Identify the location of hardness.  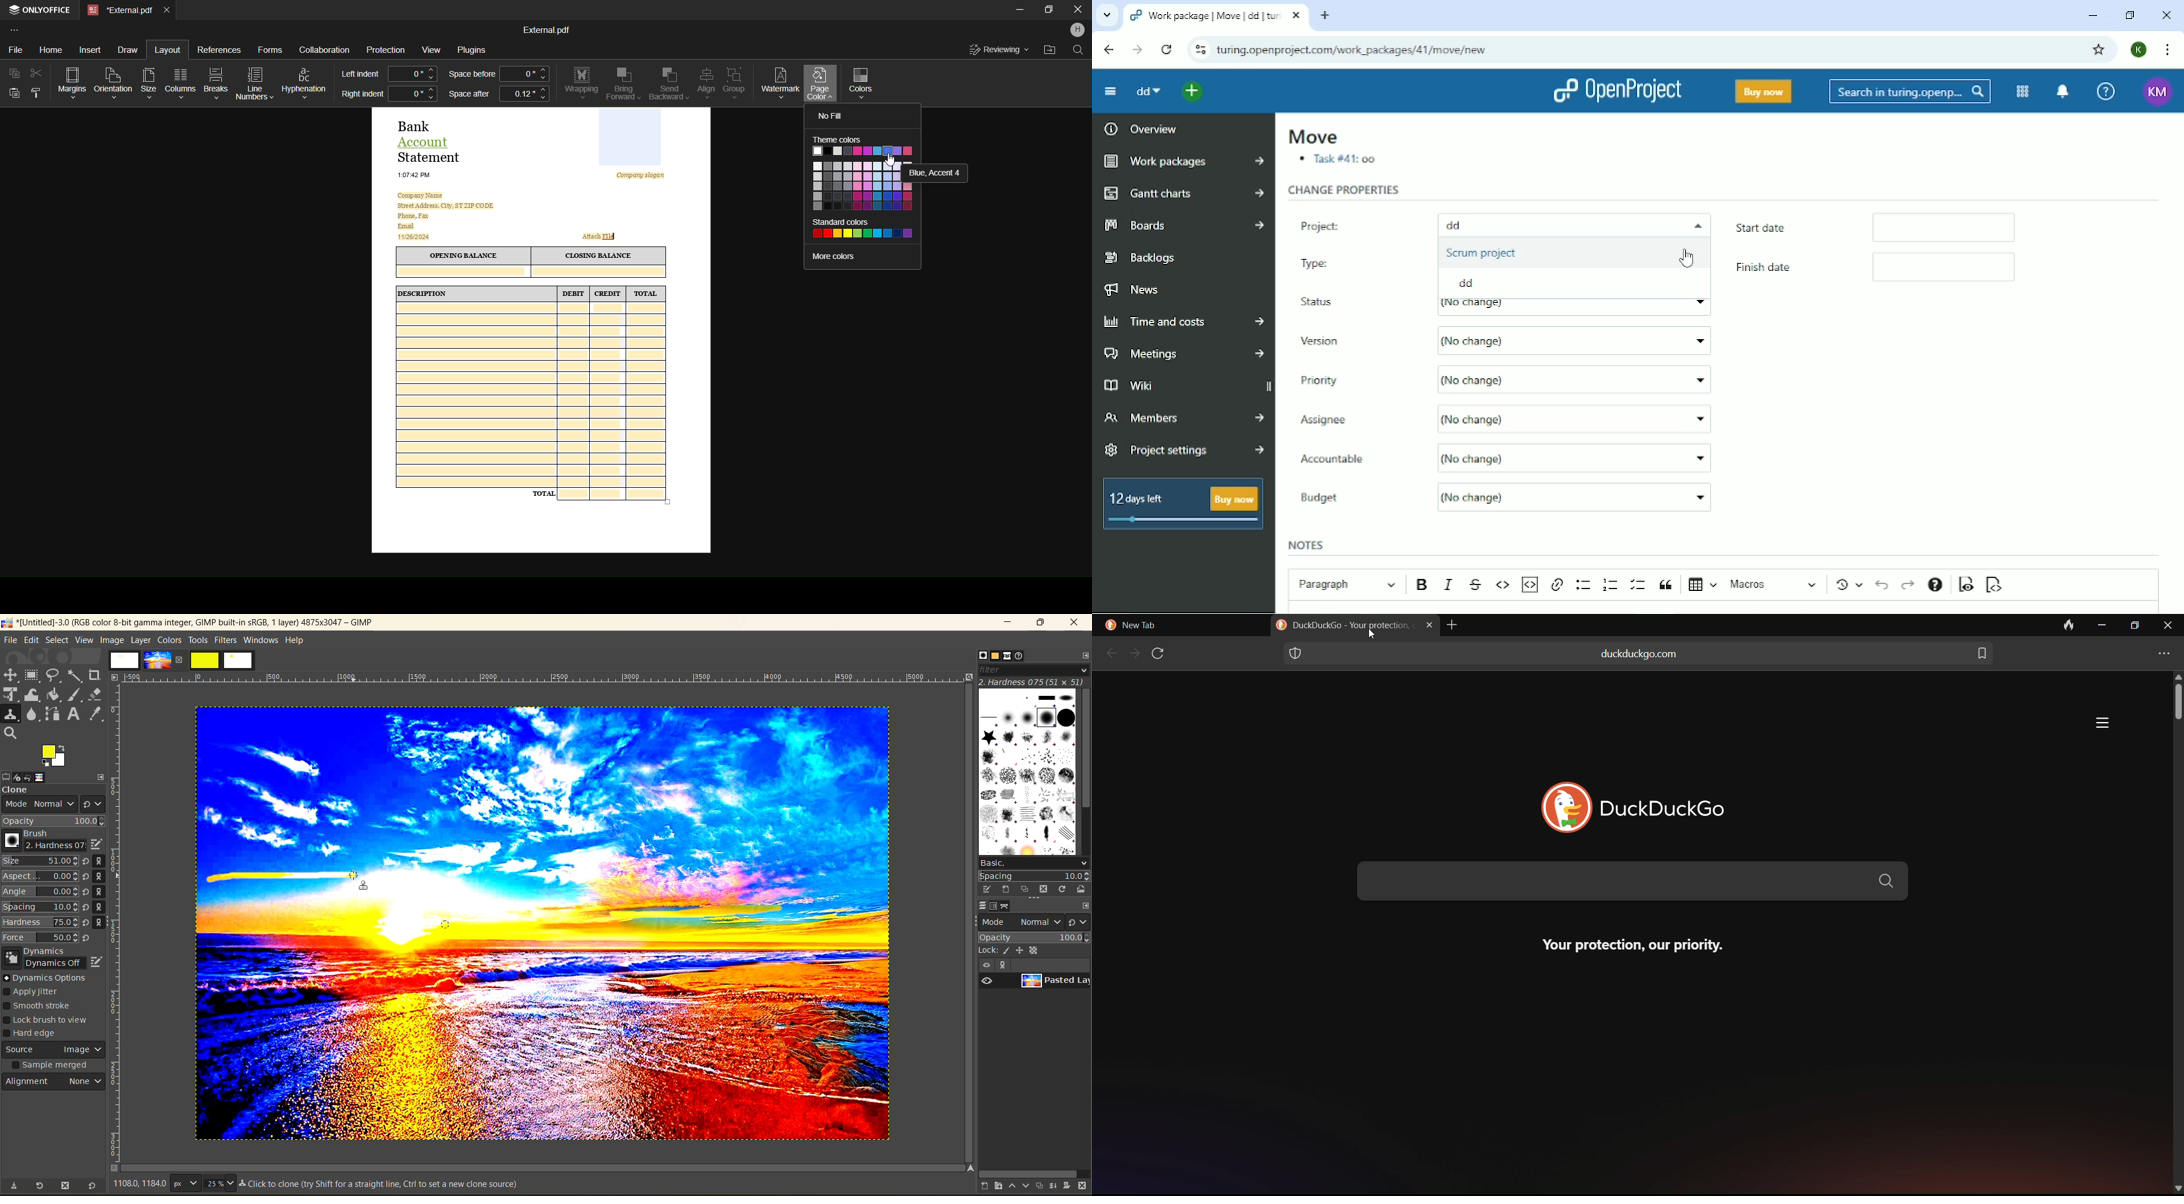
(1032, 682).